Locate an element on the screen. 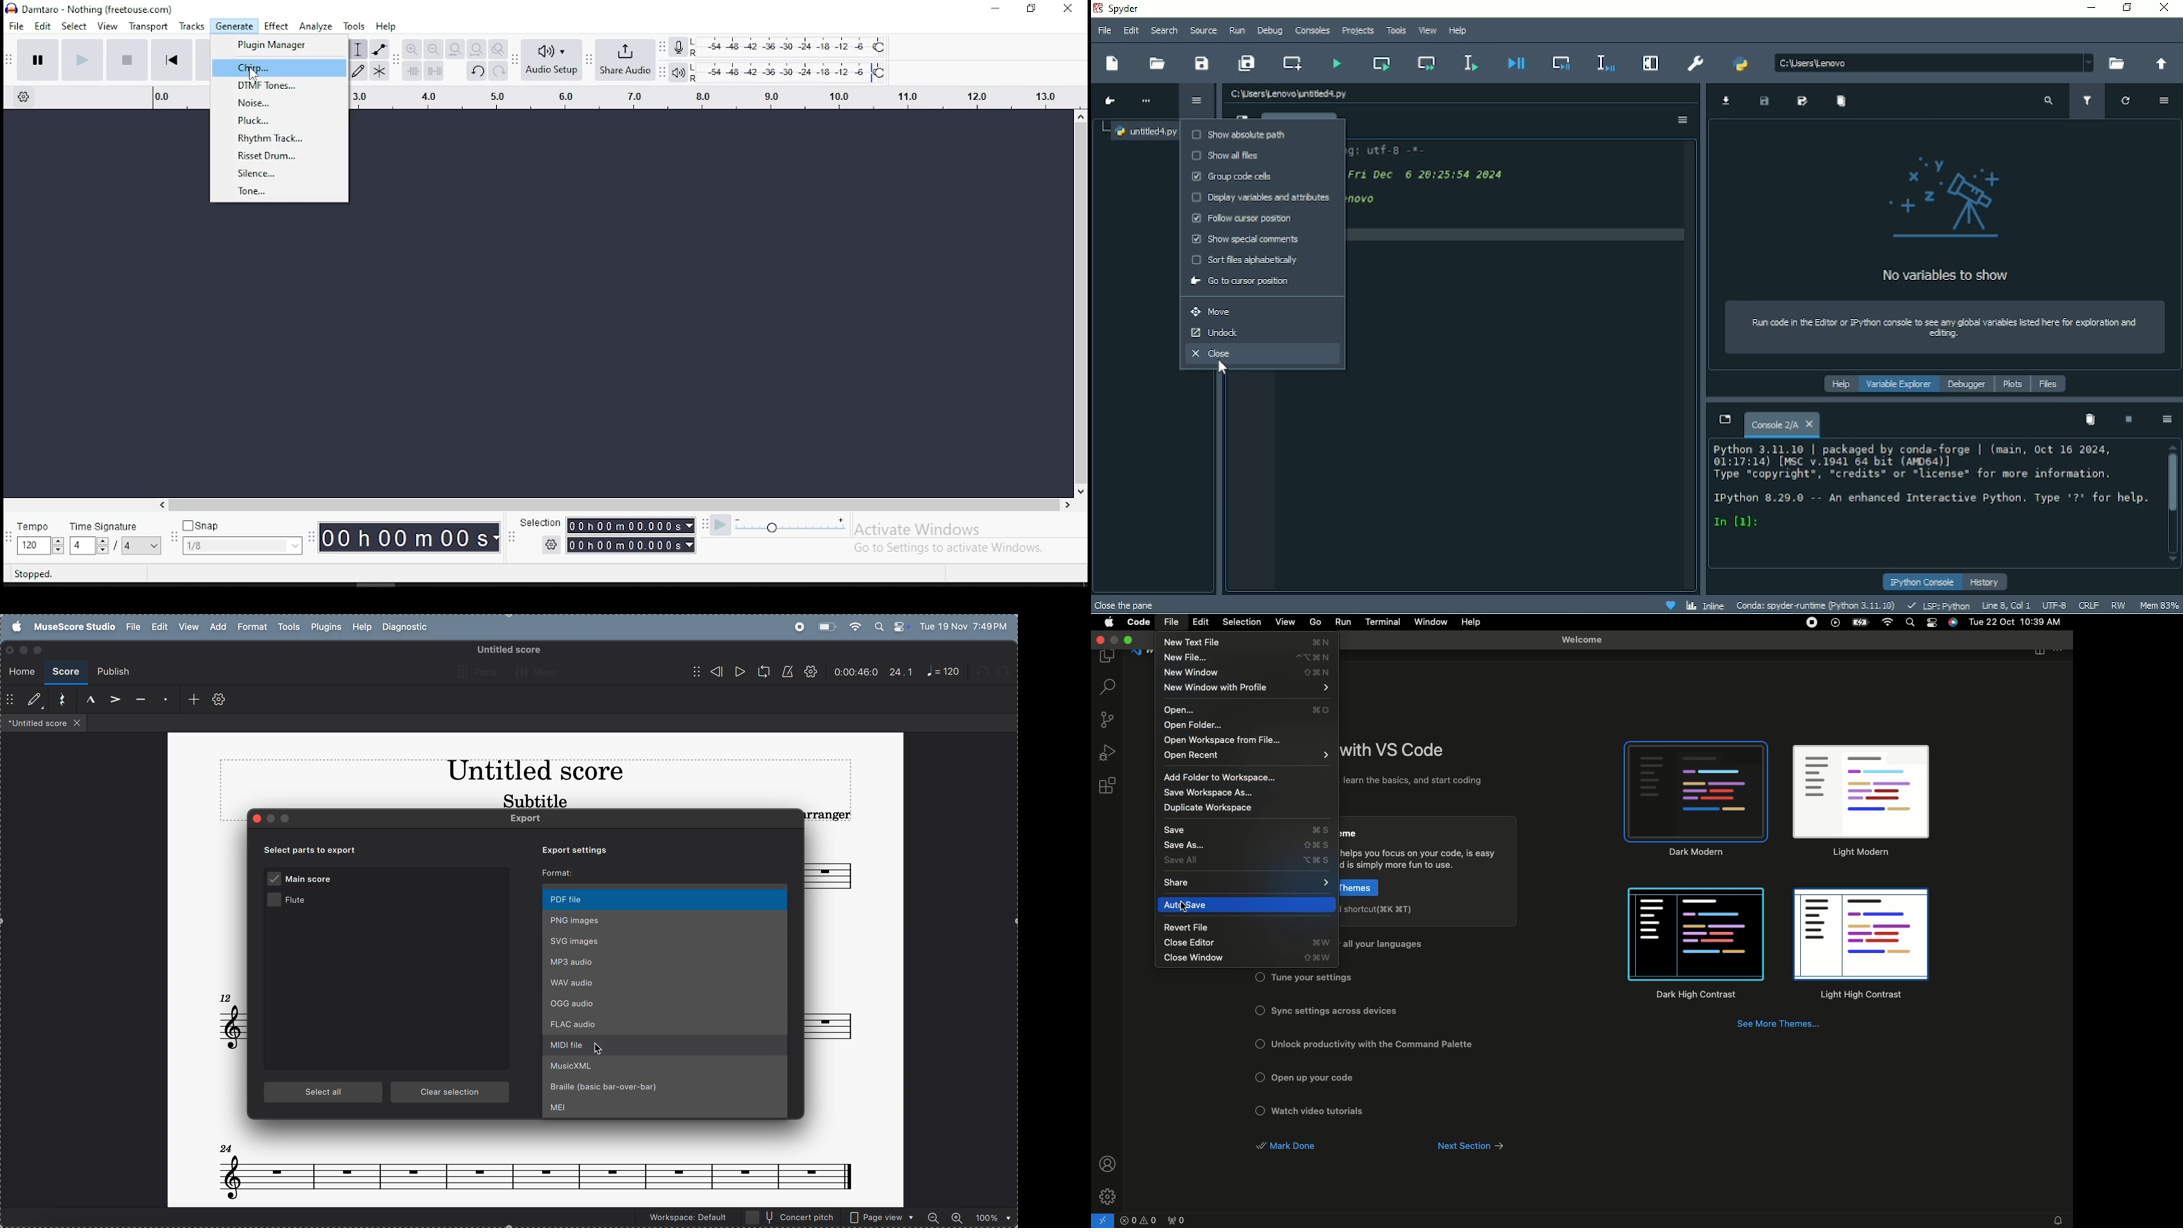 The width and height of the screenshot is (2184, 1232). Code is located at coordinates (1139, 624).